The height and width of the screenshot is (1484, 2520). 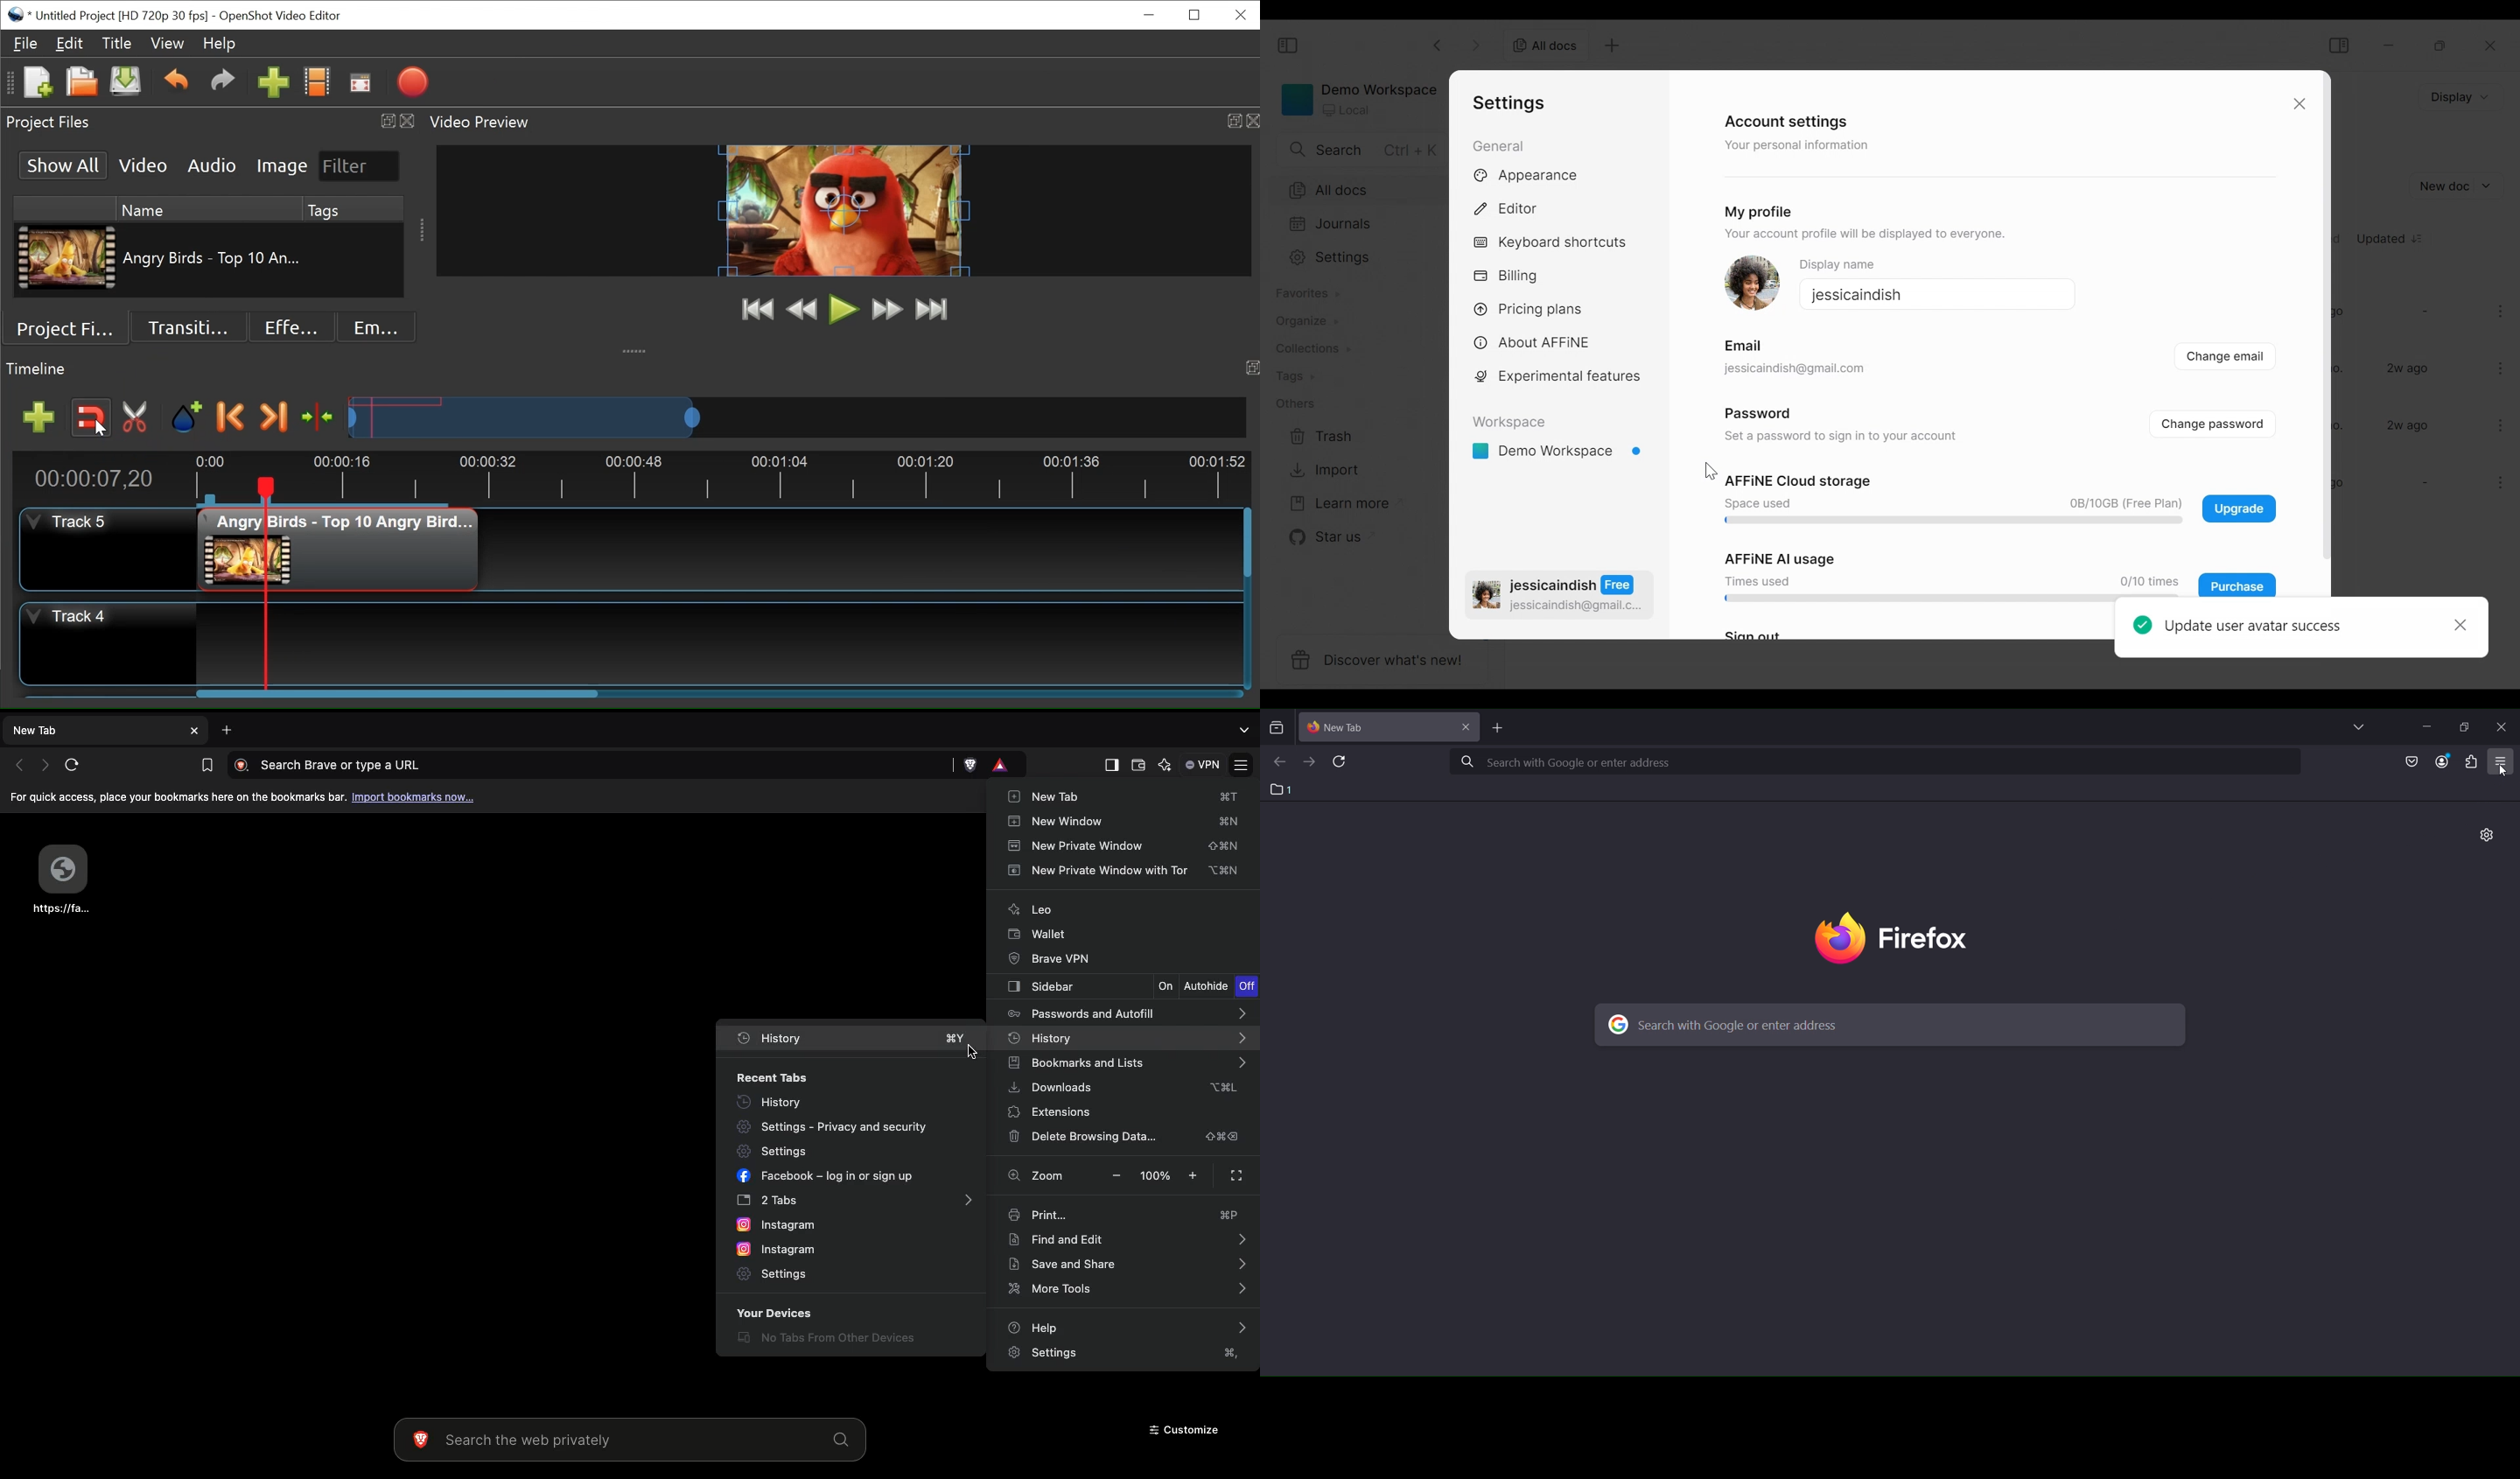 What do you see at coordinates (1359, 259) in the screenshot?
I see `Settings` at bounding box center [1359, 259].